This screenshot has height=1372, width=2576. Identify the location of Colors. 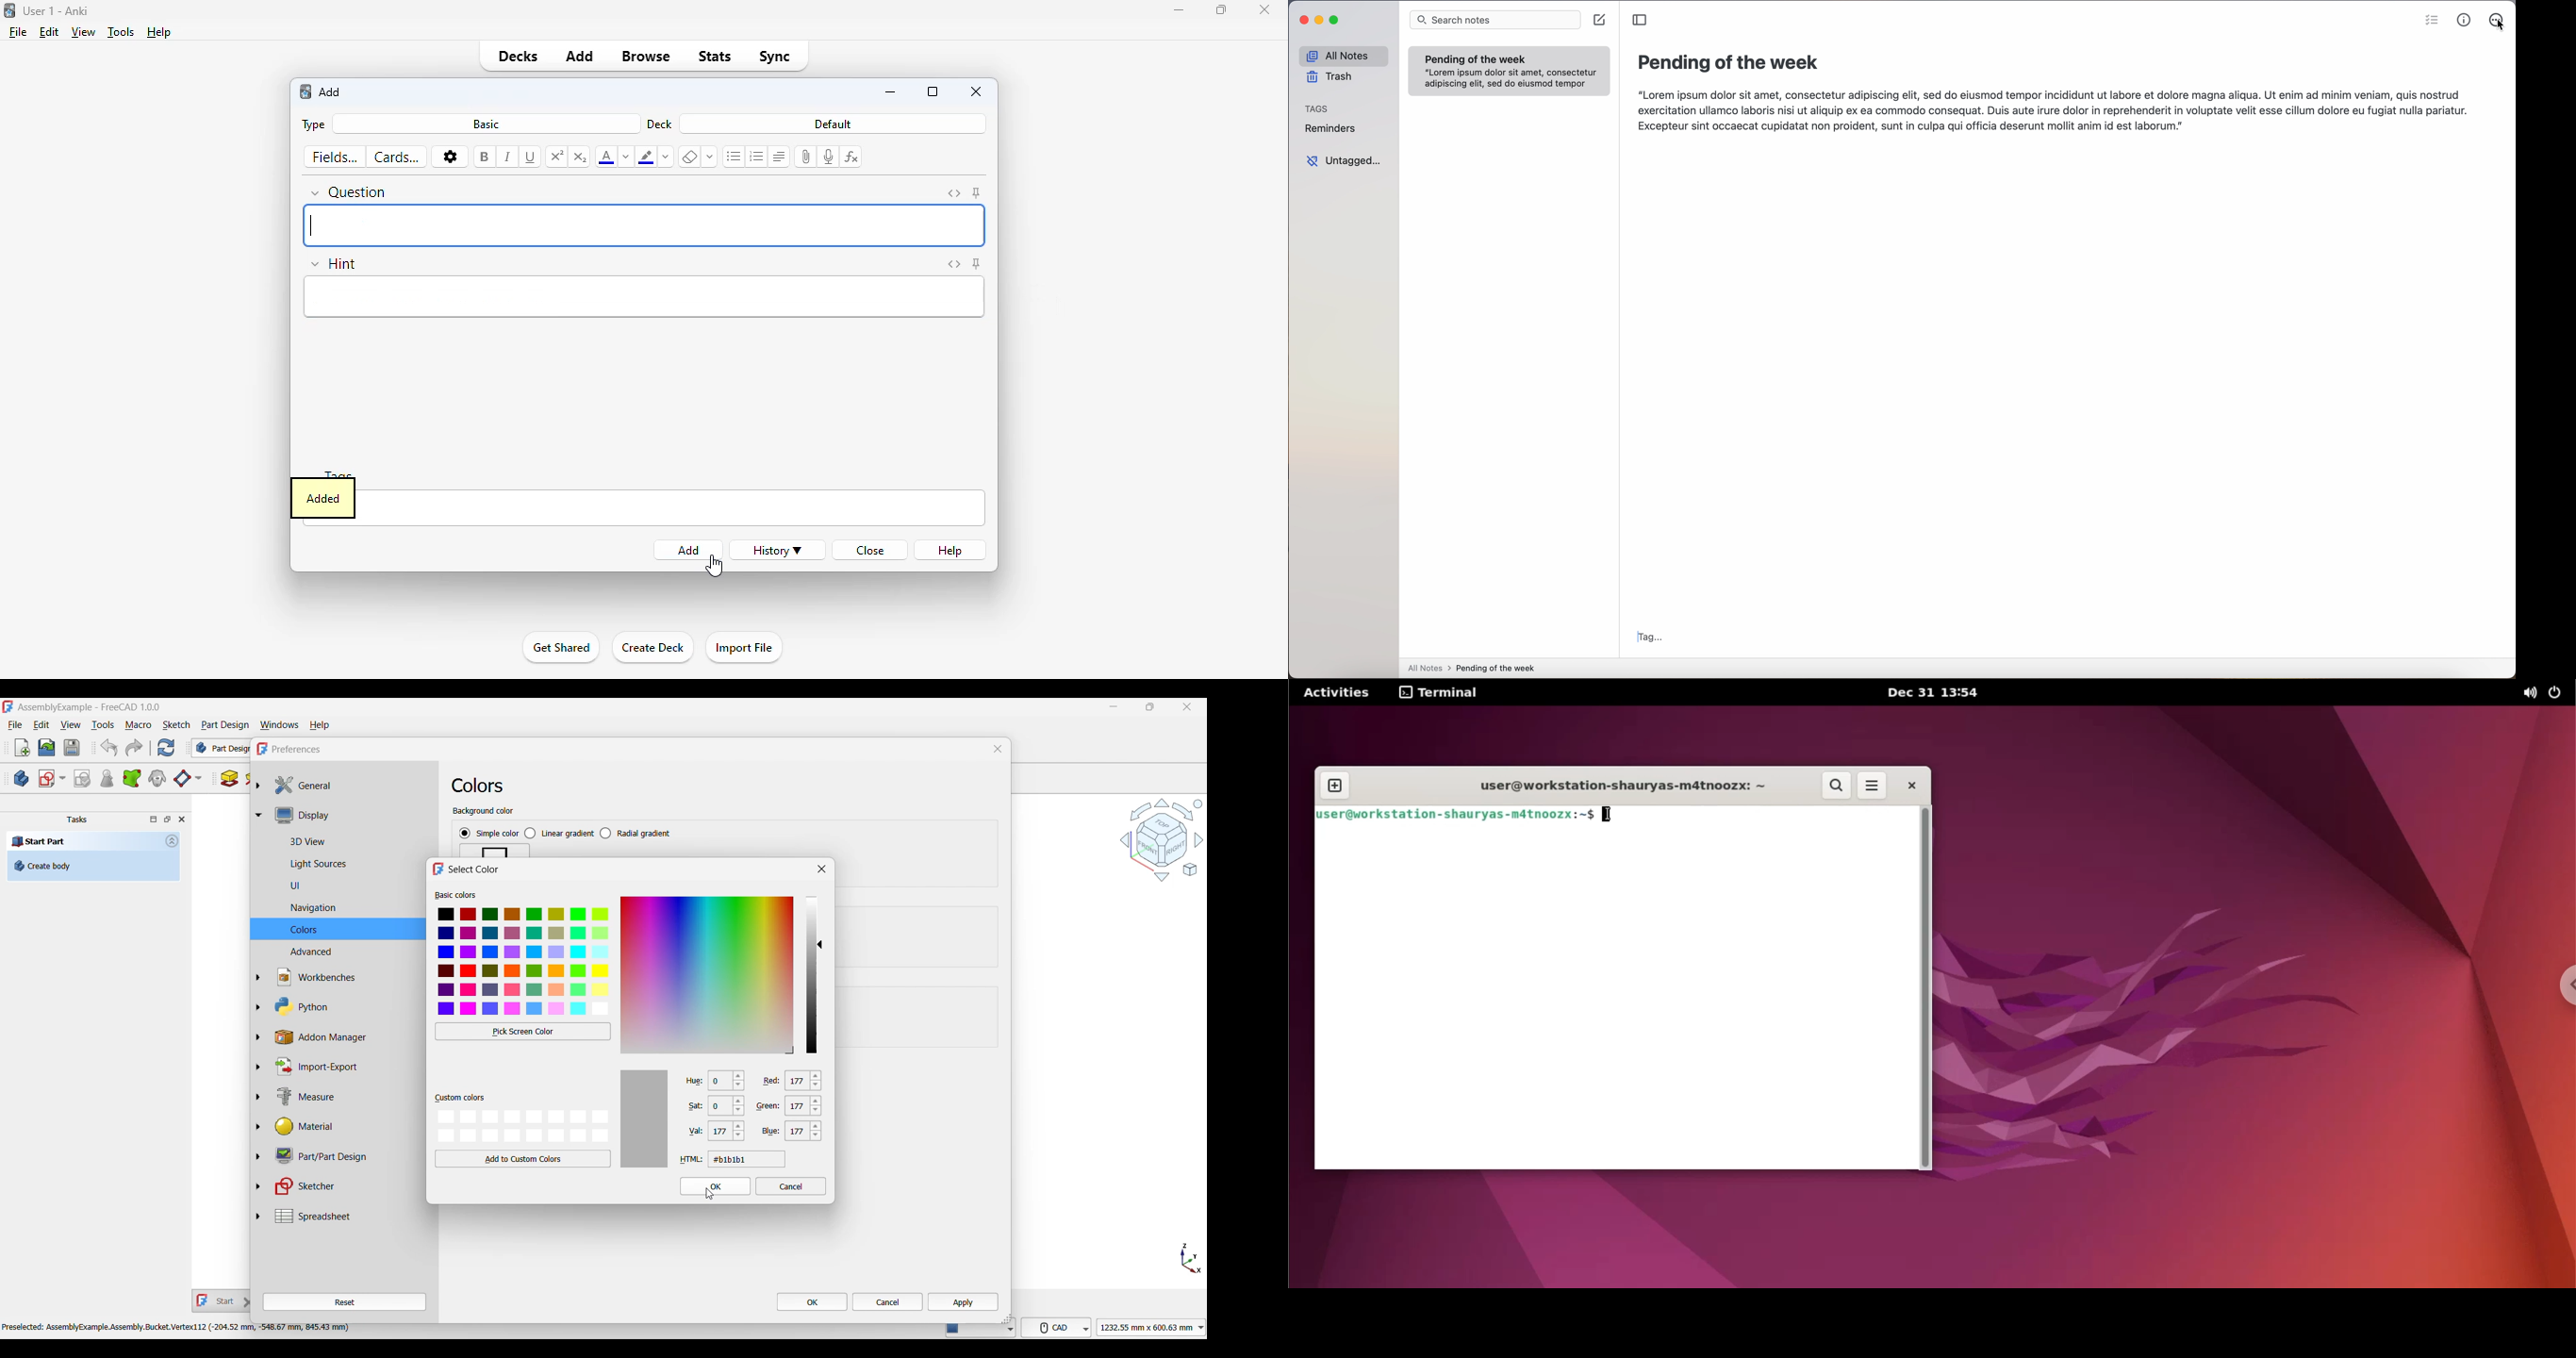
(478, 785).